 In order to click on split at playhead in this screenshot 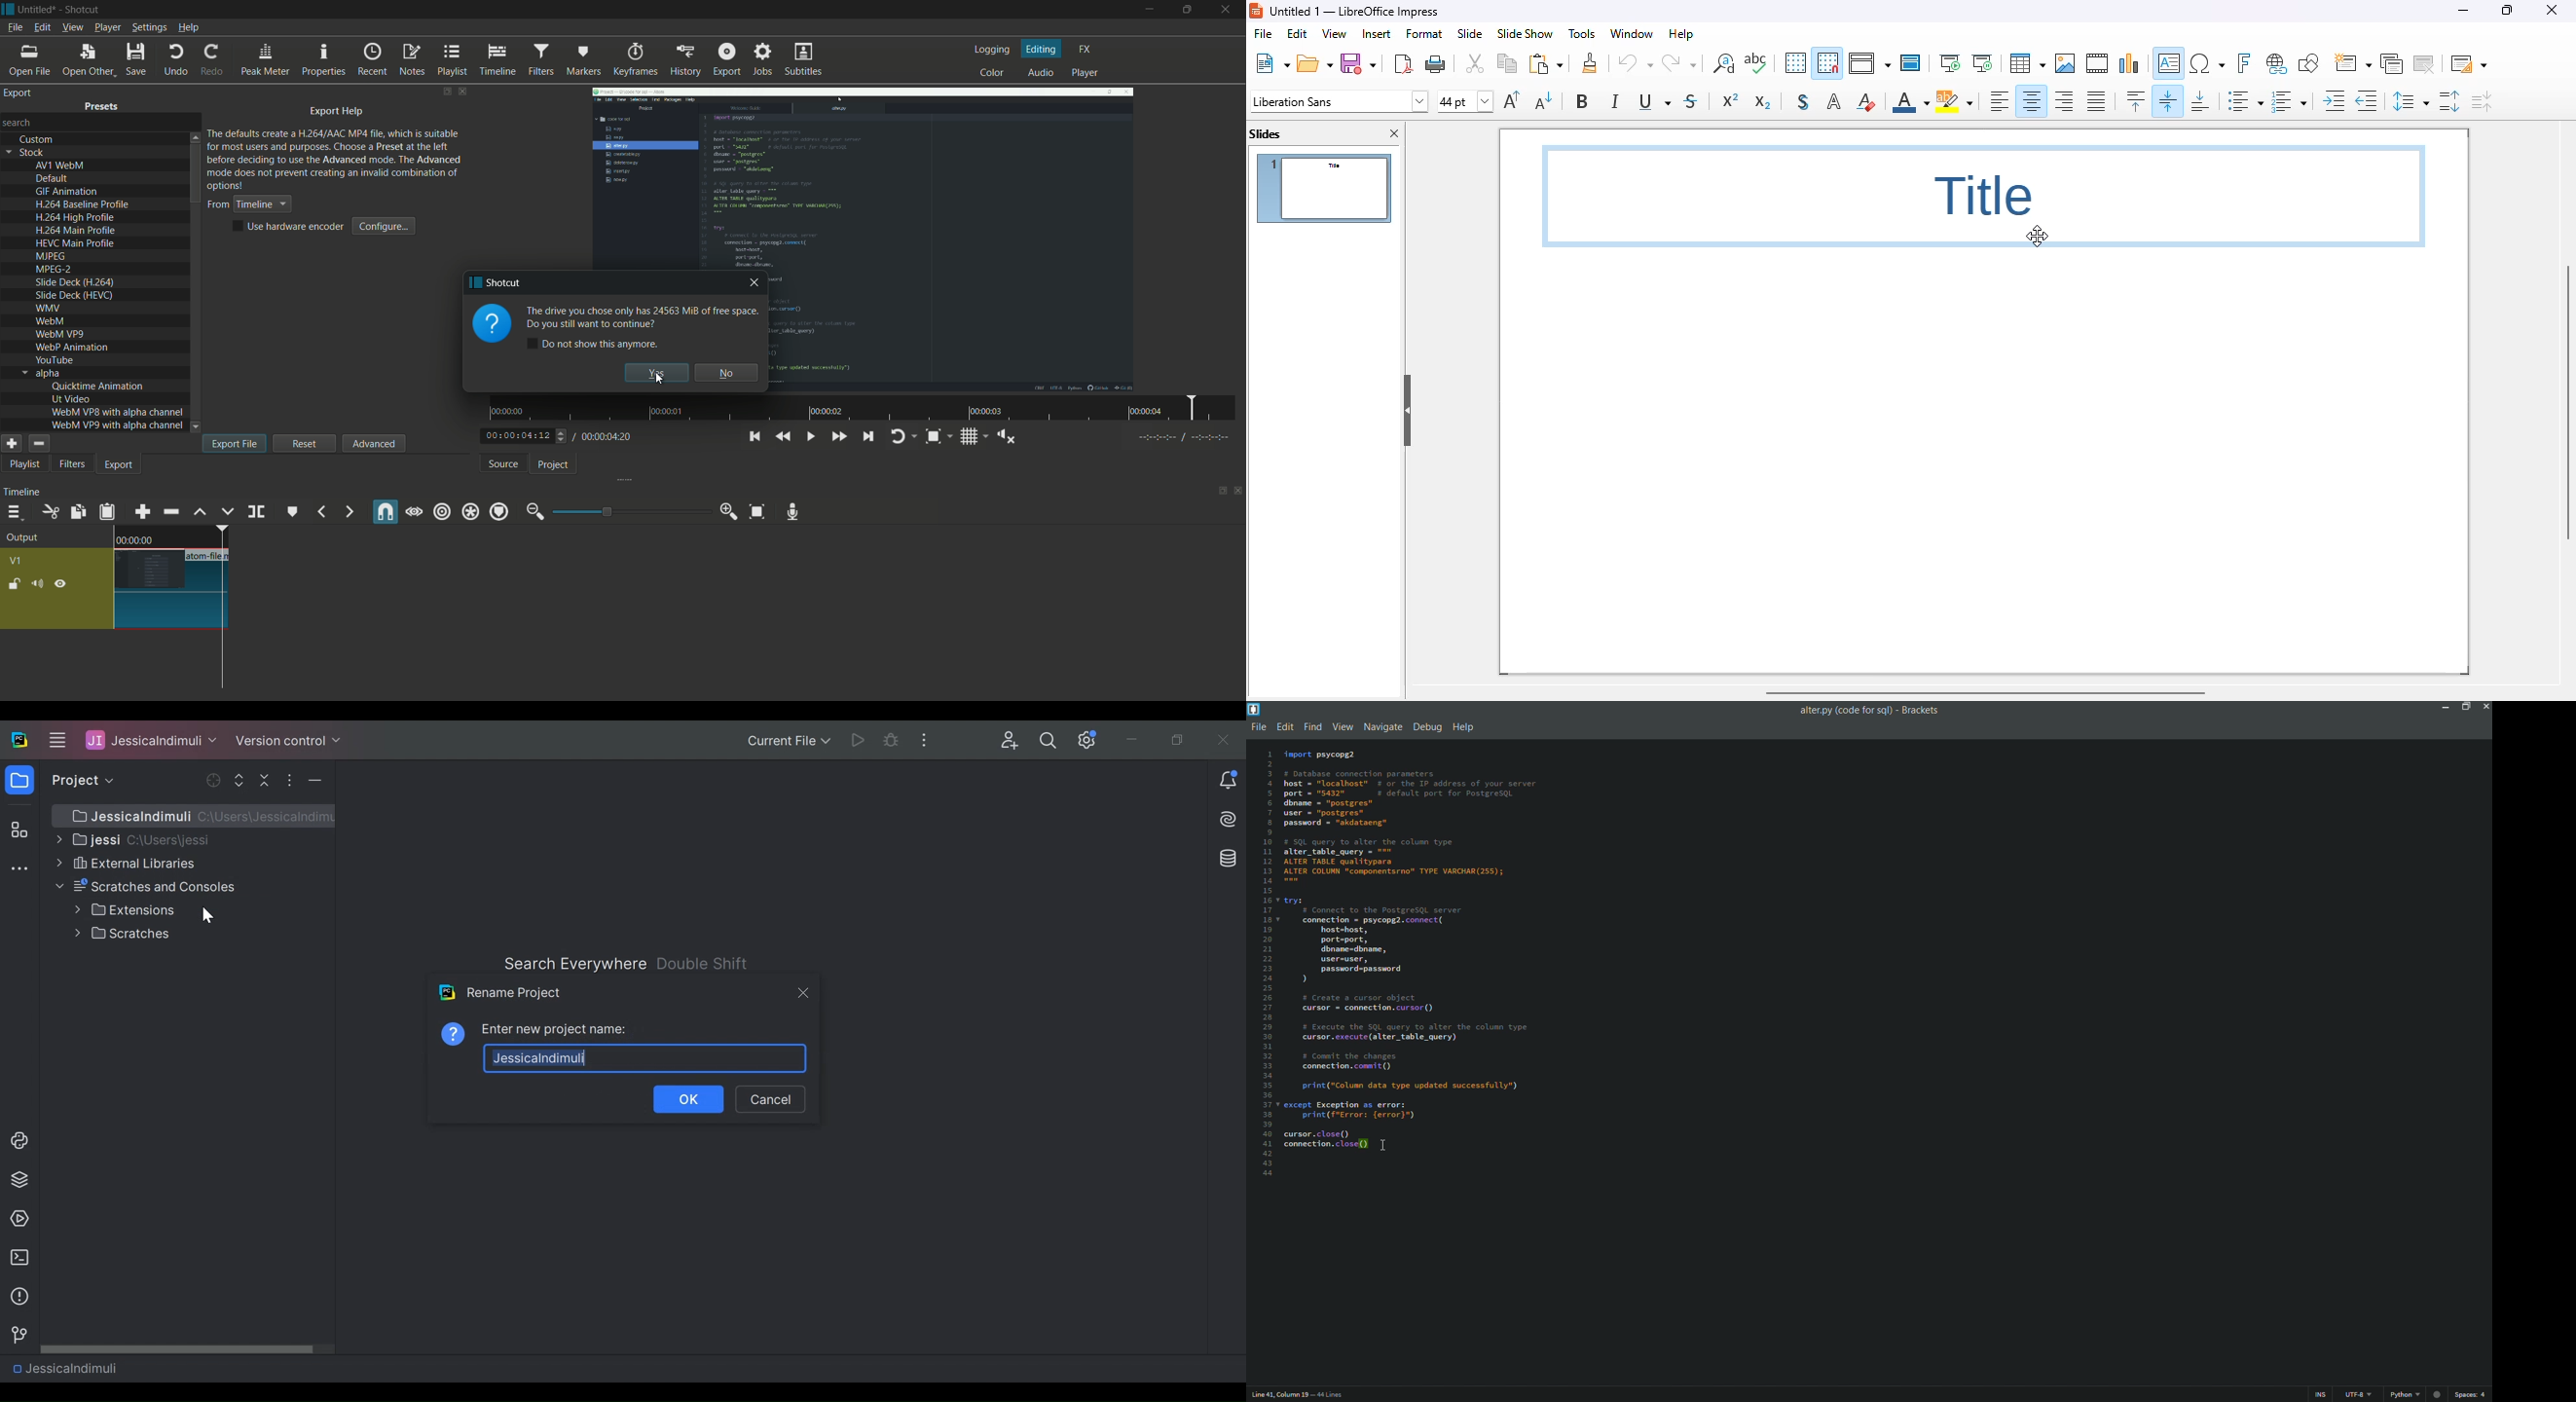, I will do `click(256, 511)`.